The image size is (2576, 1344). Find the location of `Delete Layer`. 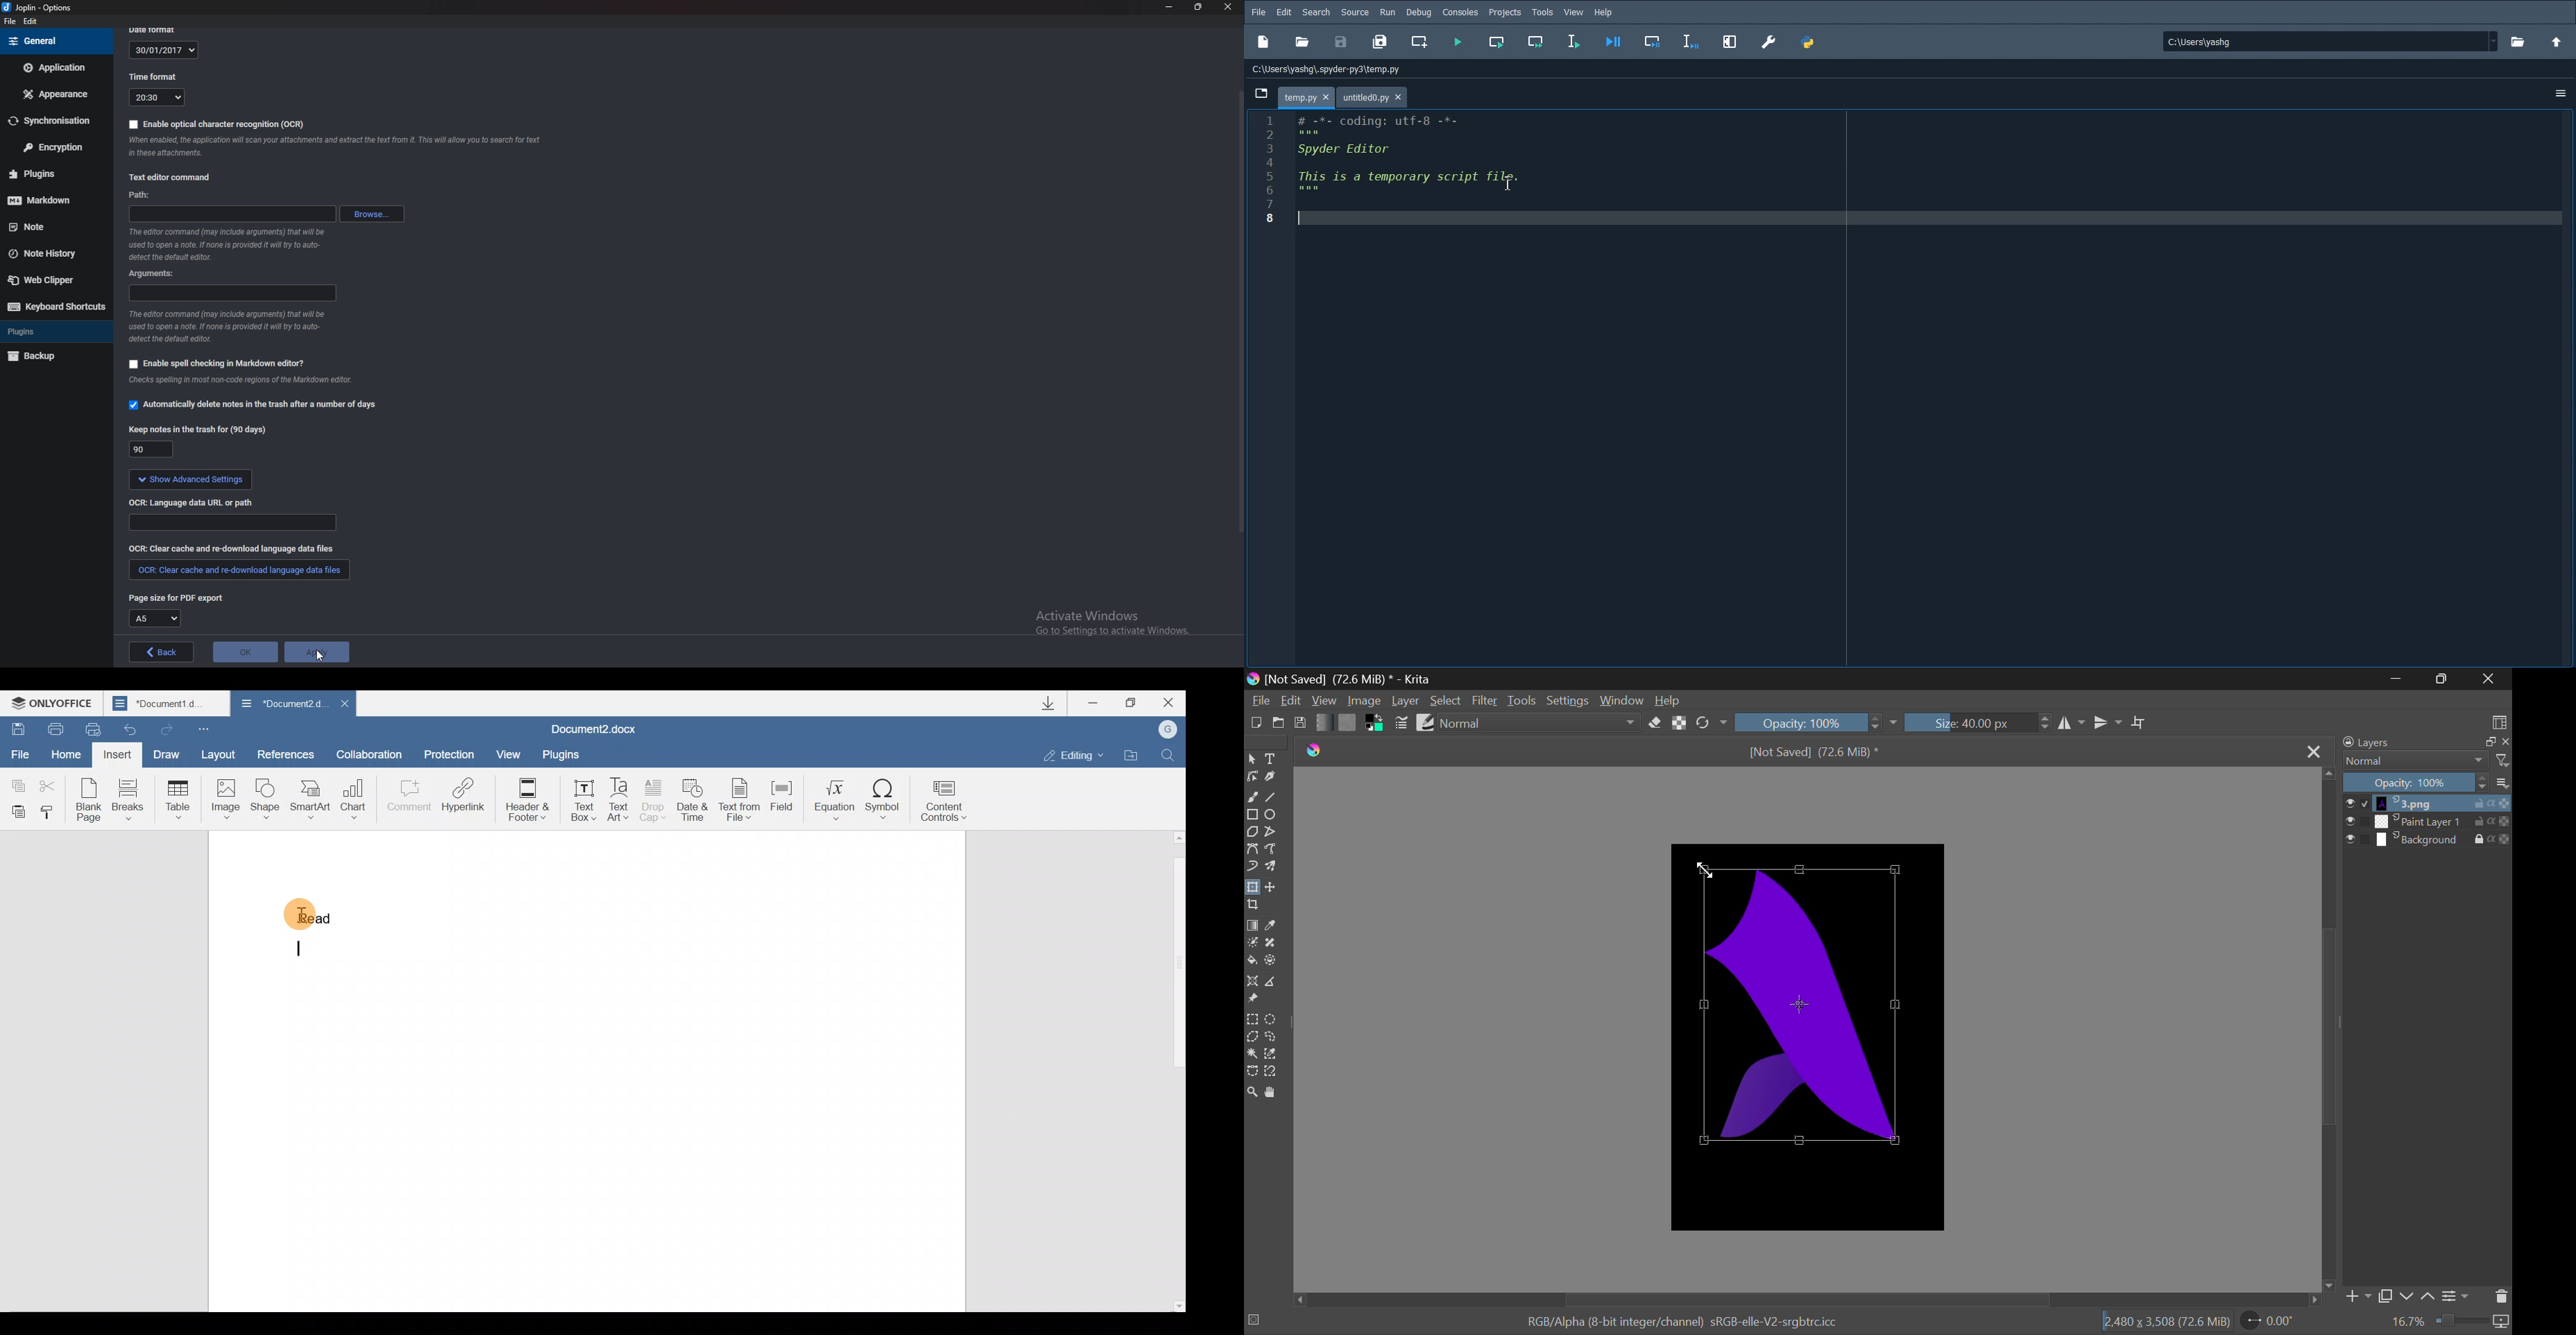

Delete Layer is located at coordinates (2498, 1297).